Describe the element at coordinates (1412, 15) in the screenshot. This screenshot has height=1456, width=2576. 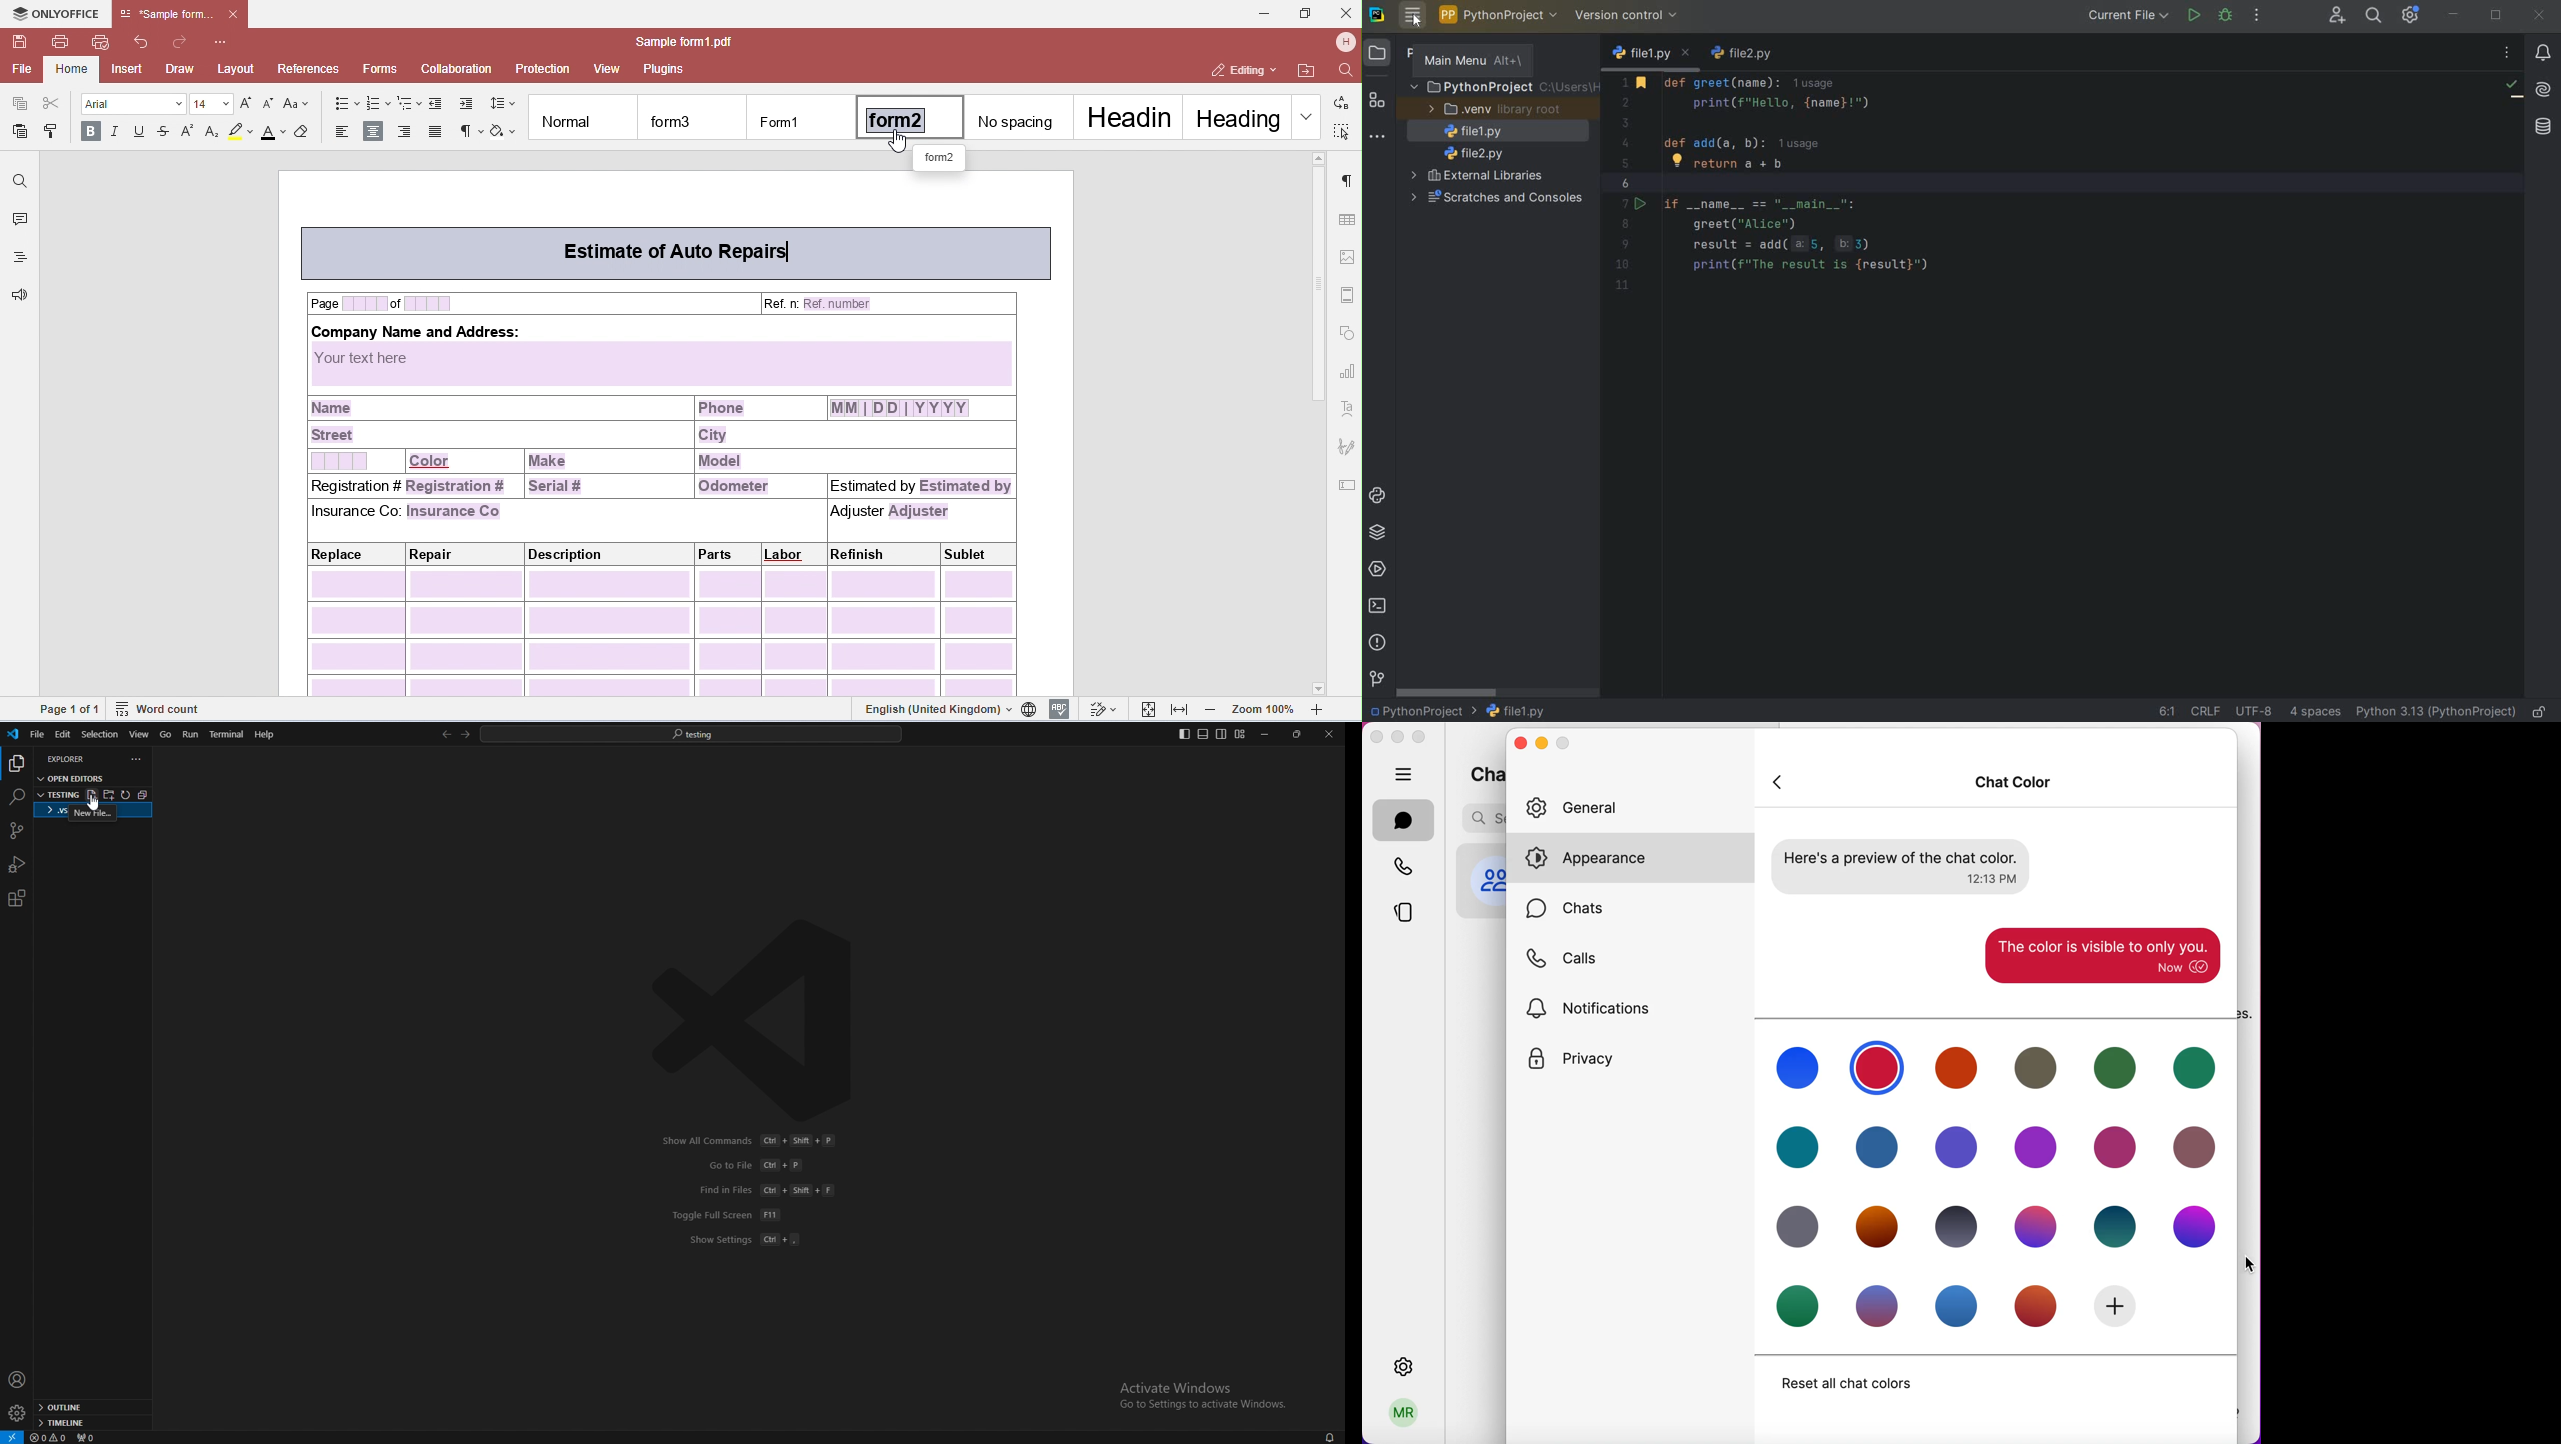
I see `main menu` at that location.